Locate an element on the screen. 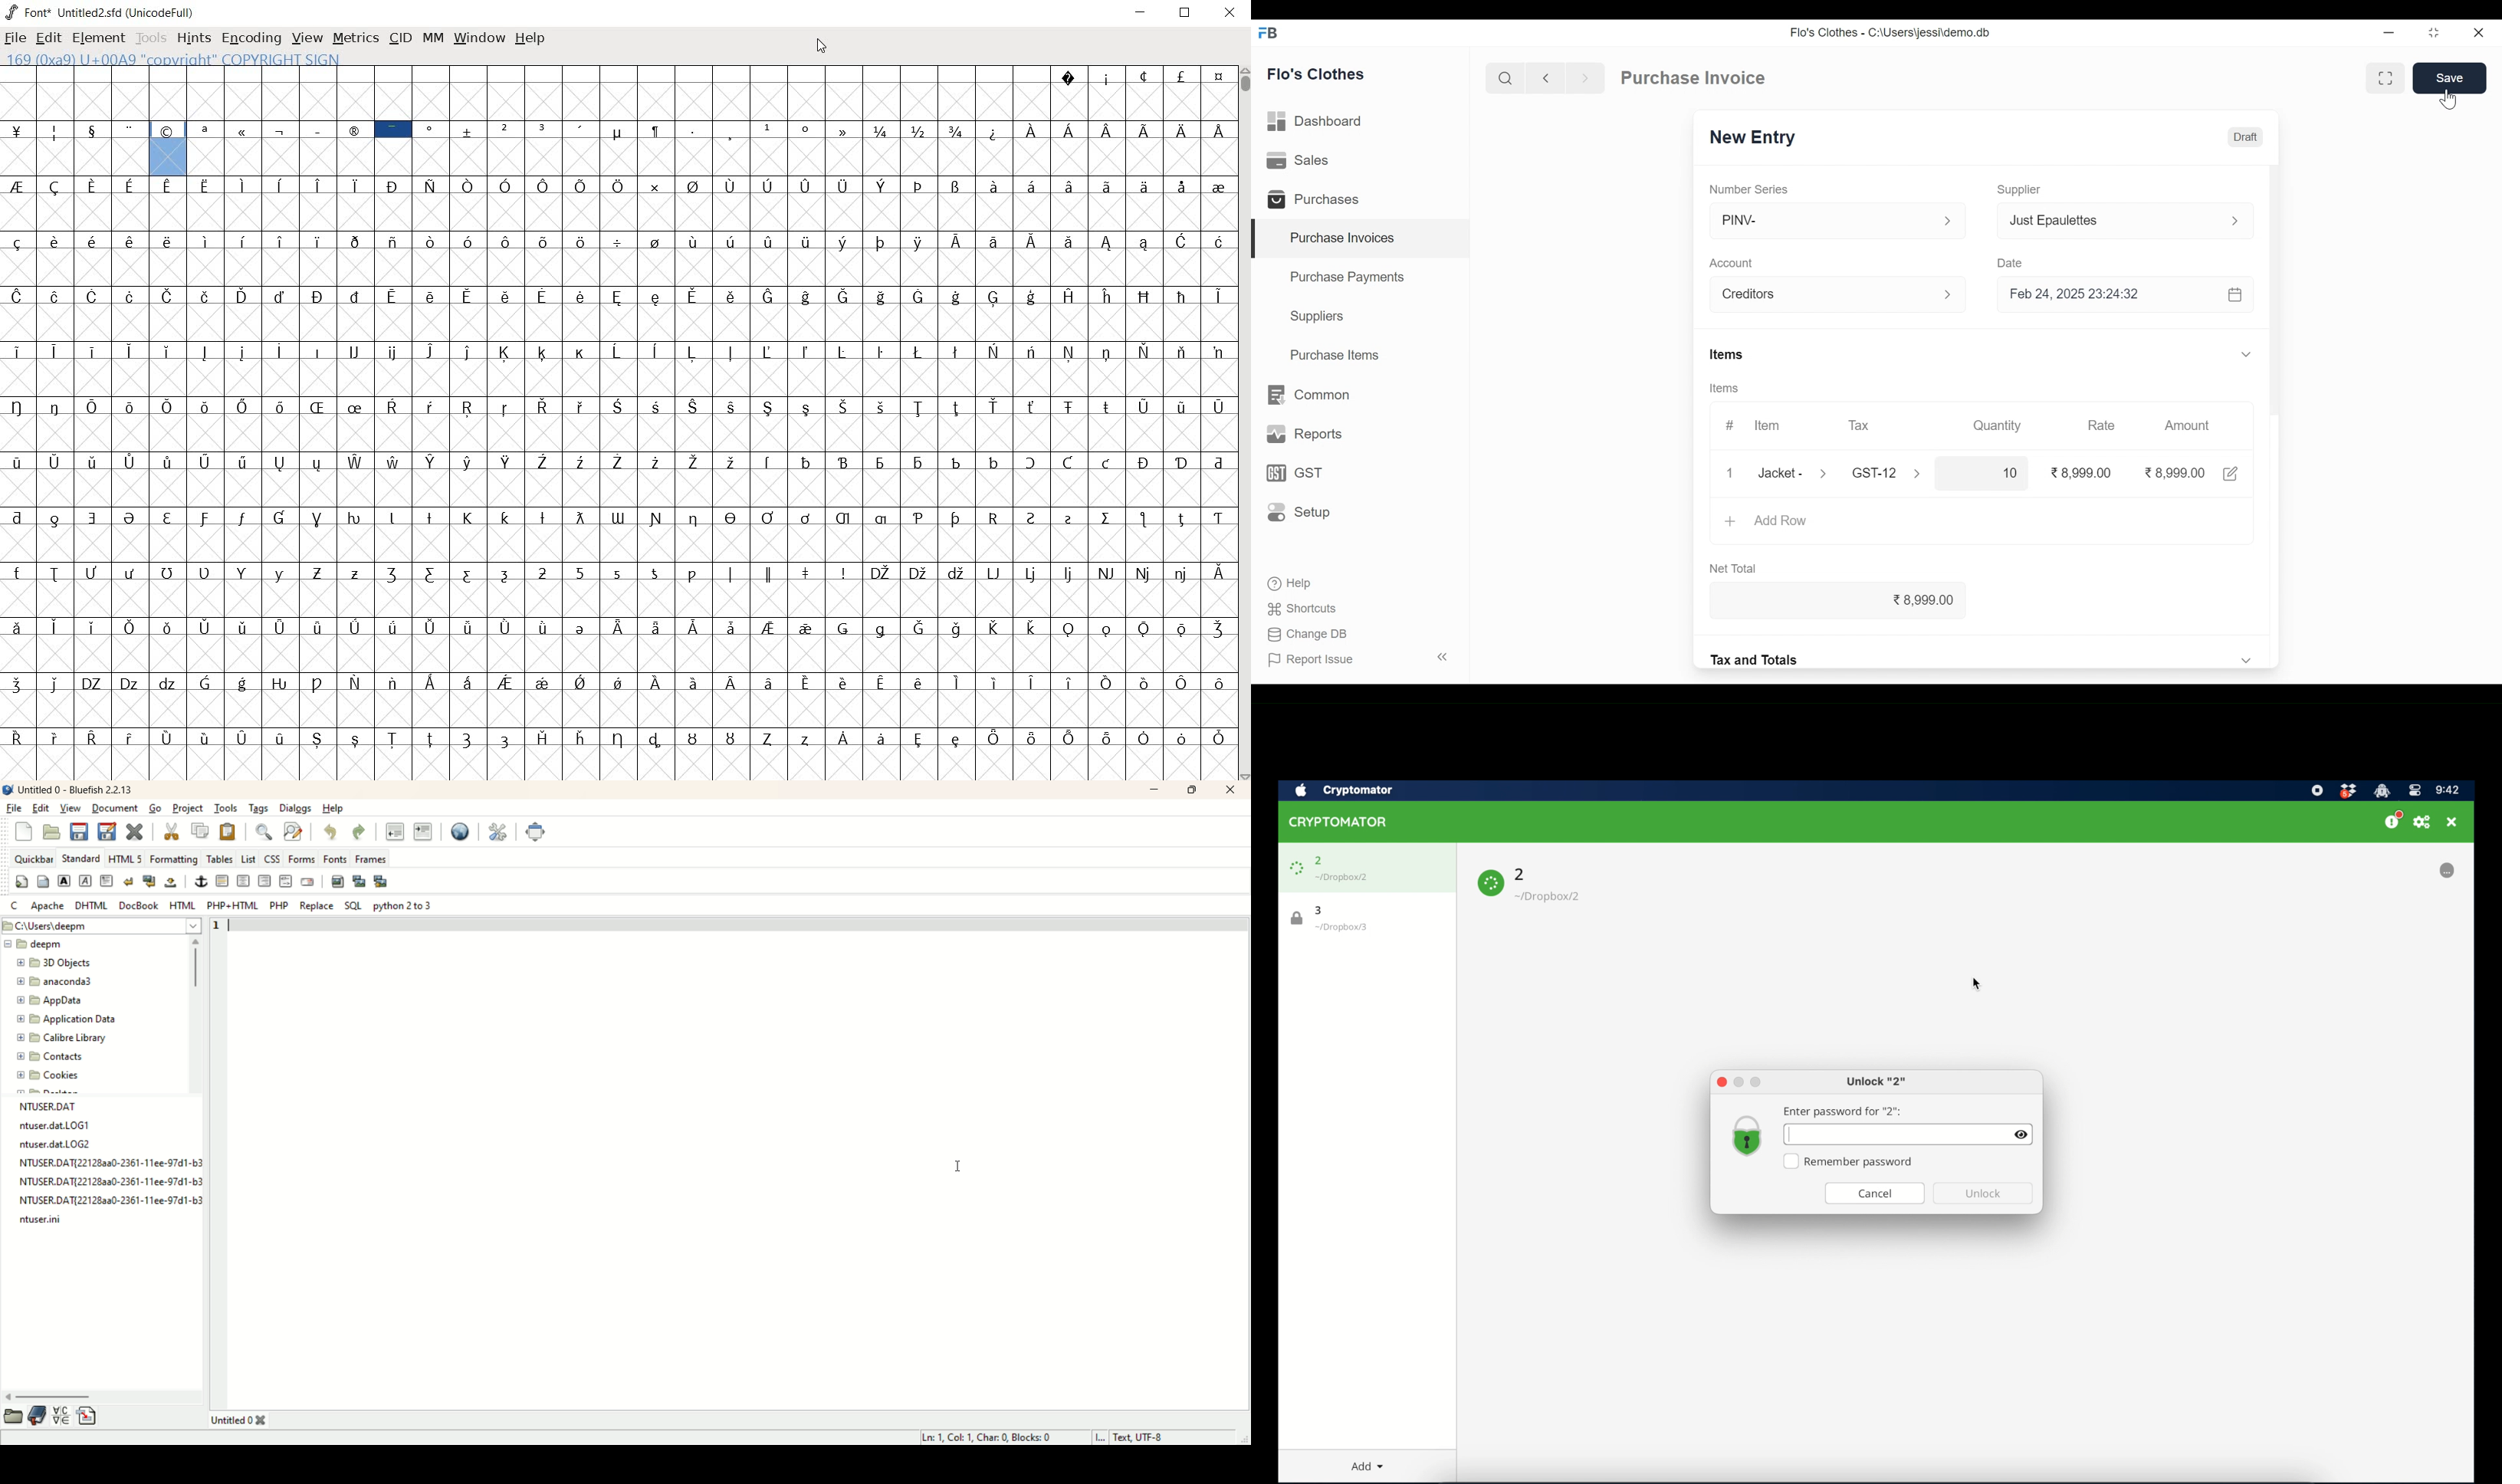  Expand is located at coordinates (2248, 354).